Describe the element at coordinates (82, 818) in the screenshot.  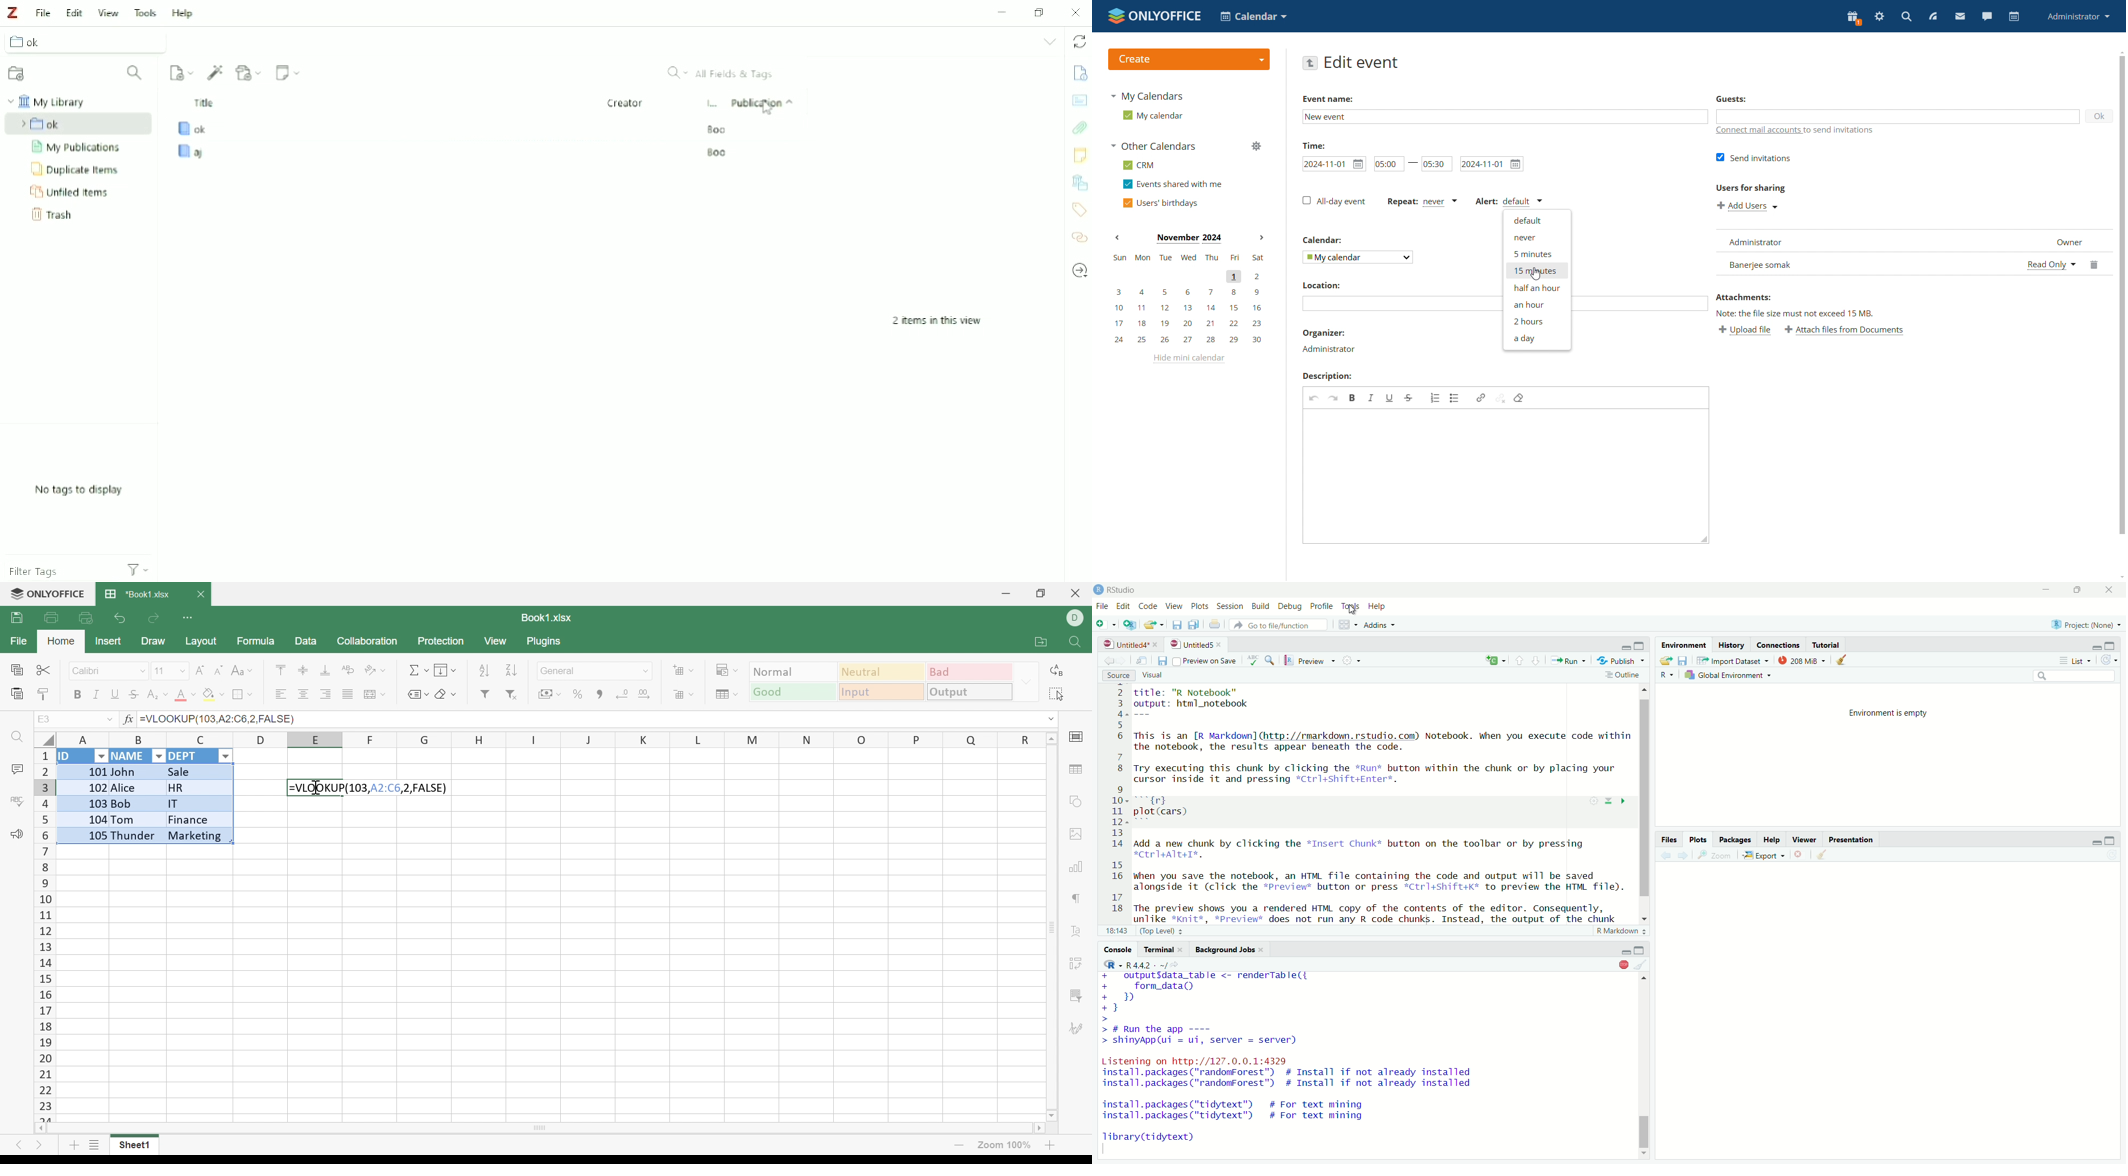
I see `104` at that location.